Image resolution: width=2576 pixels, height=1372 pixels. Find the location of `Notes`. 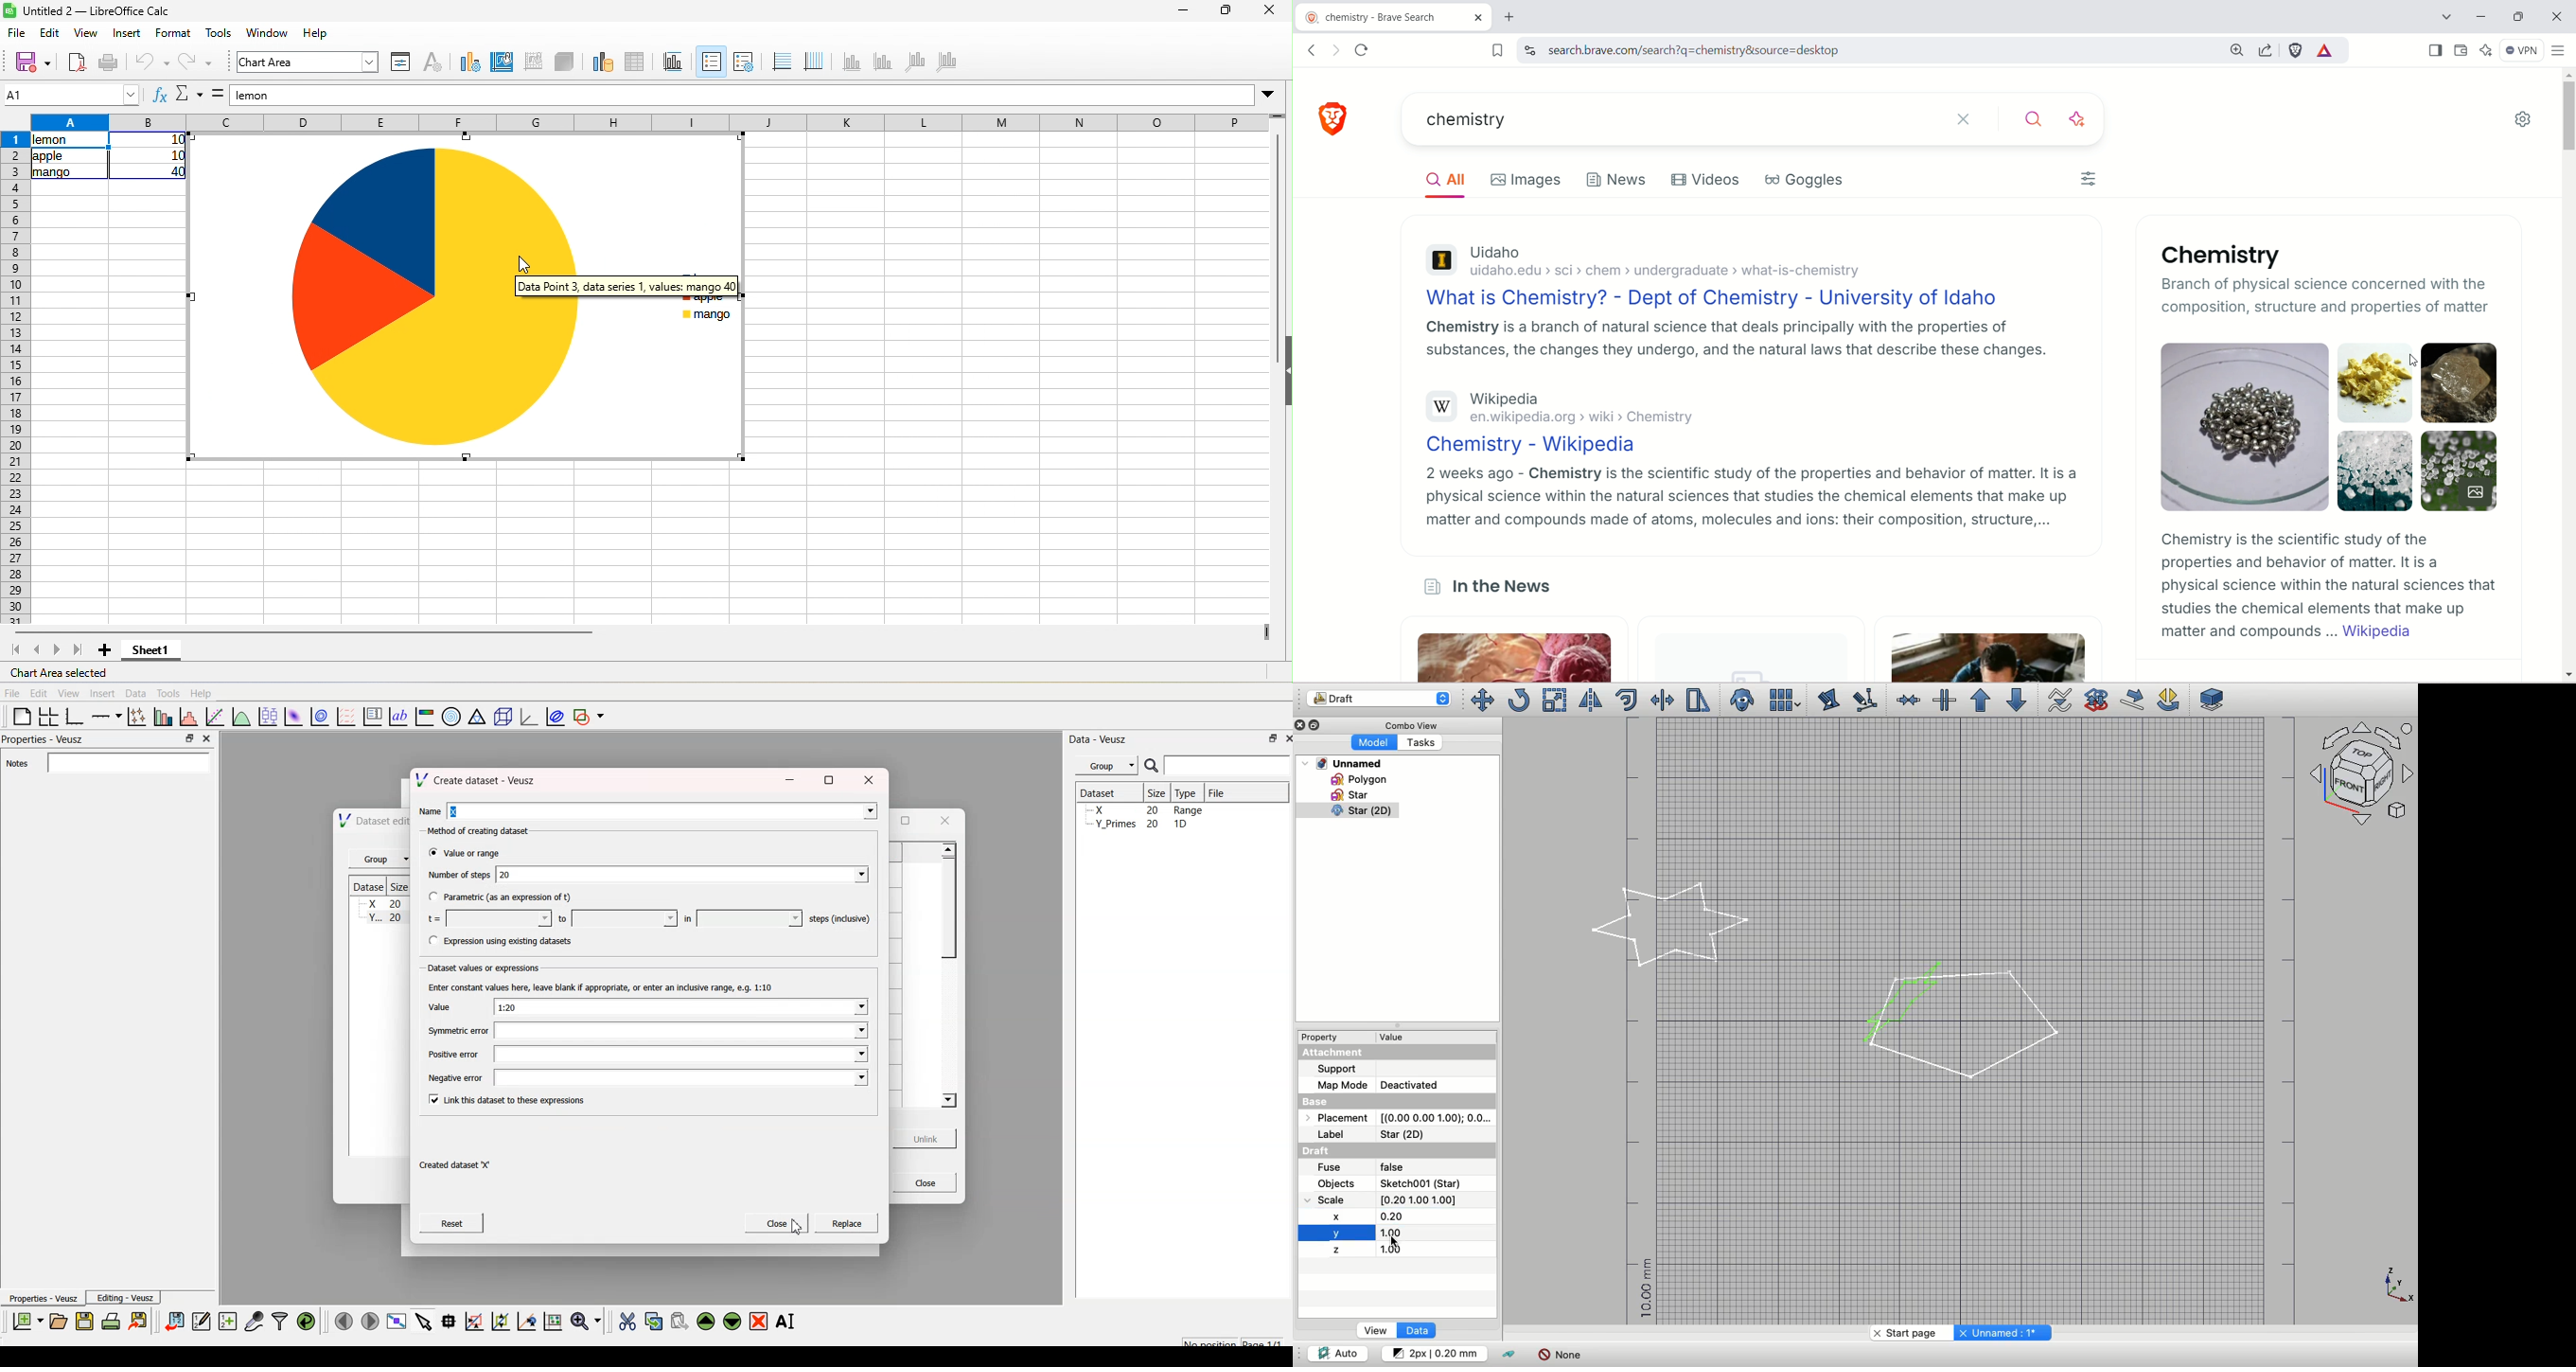

Notes is located at coordinates (16, 764).